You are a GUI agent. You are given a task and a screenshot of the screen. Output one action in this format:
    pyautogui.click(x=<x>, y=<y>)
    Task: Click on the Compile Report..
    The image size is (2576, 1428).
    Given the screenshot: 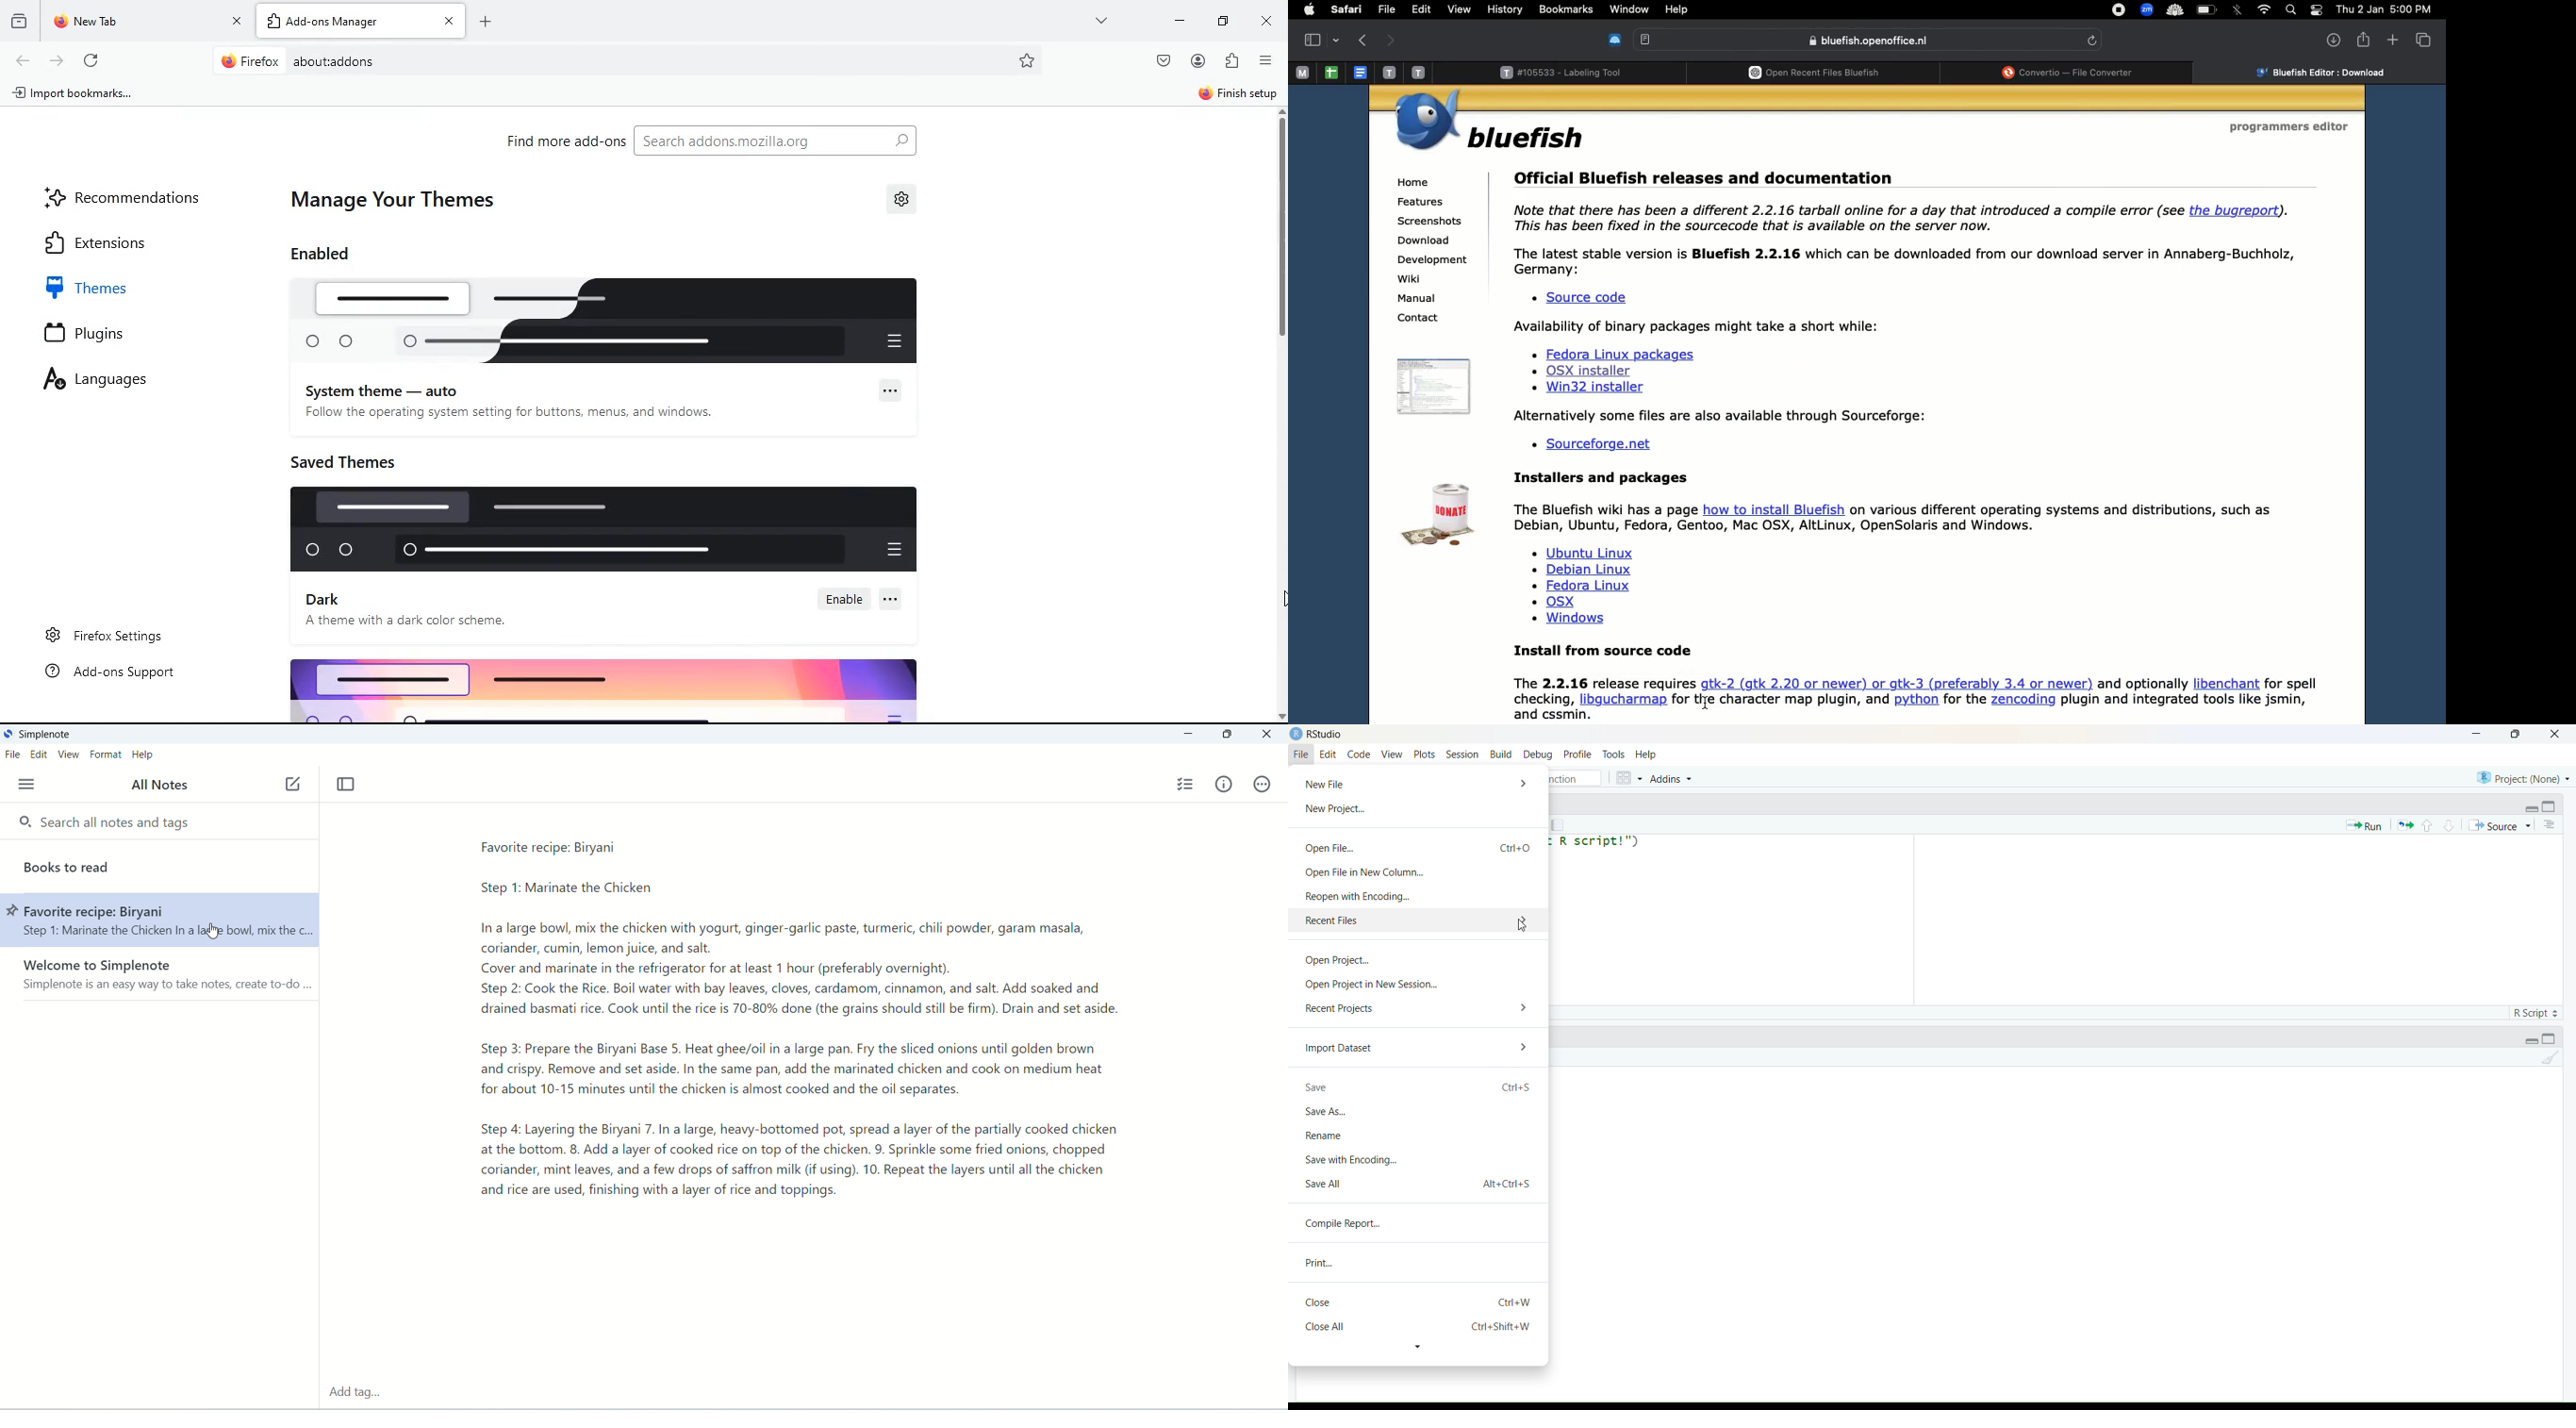 What is the action you would take?
    pyautogui.click(x=1348, y=1225)
    